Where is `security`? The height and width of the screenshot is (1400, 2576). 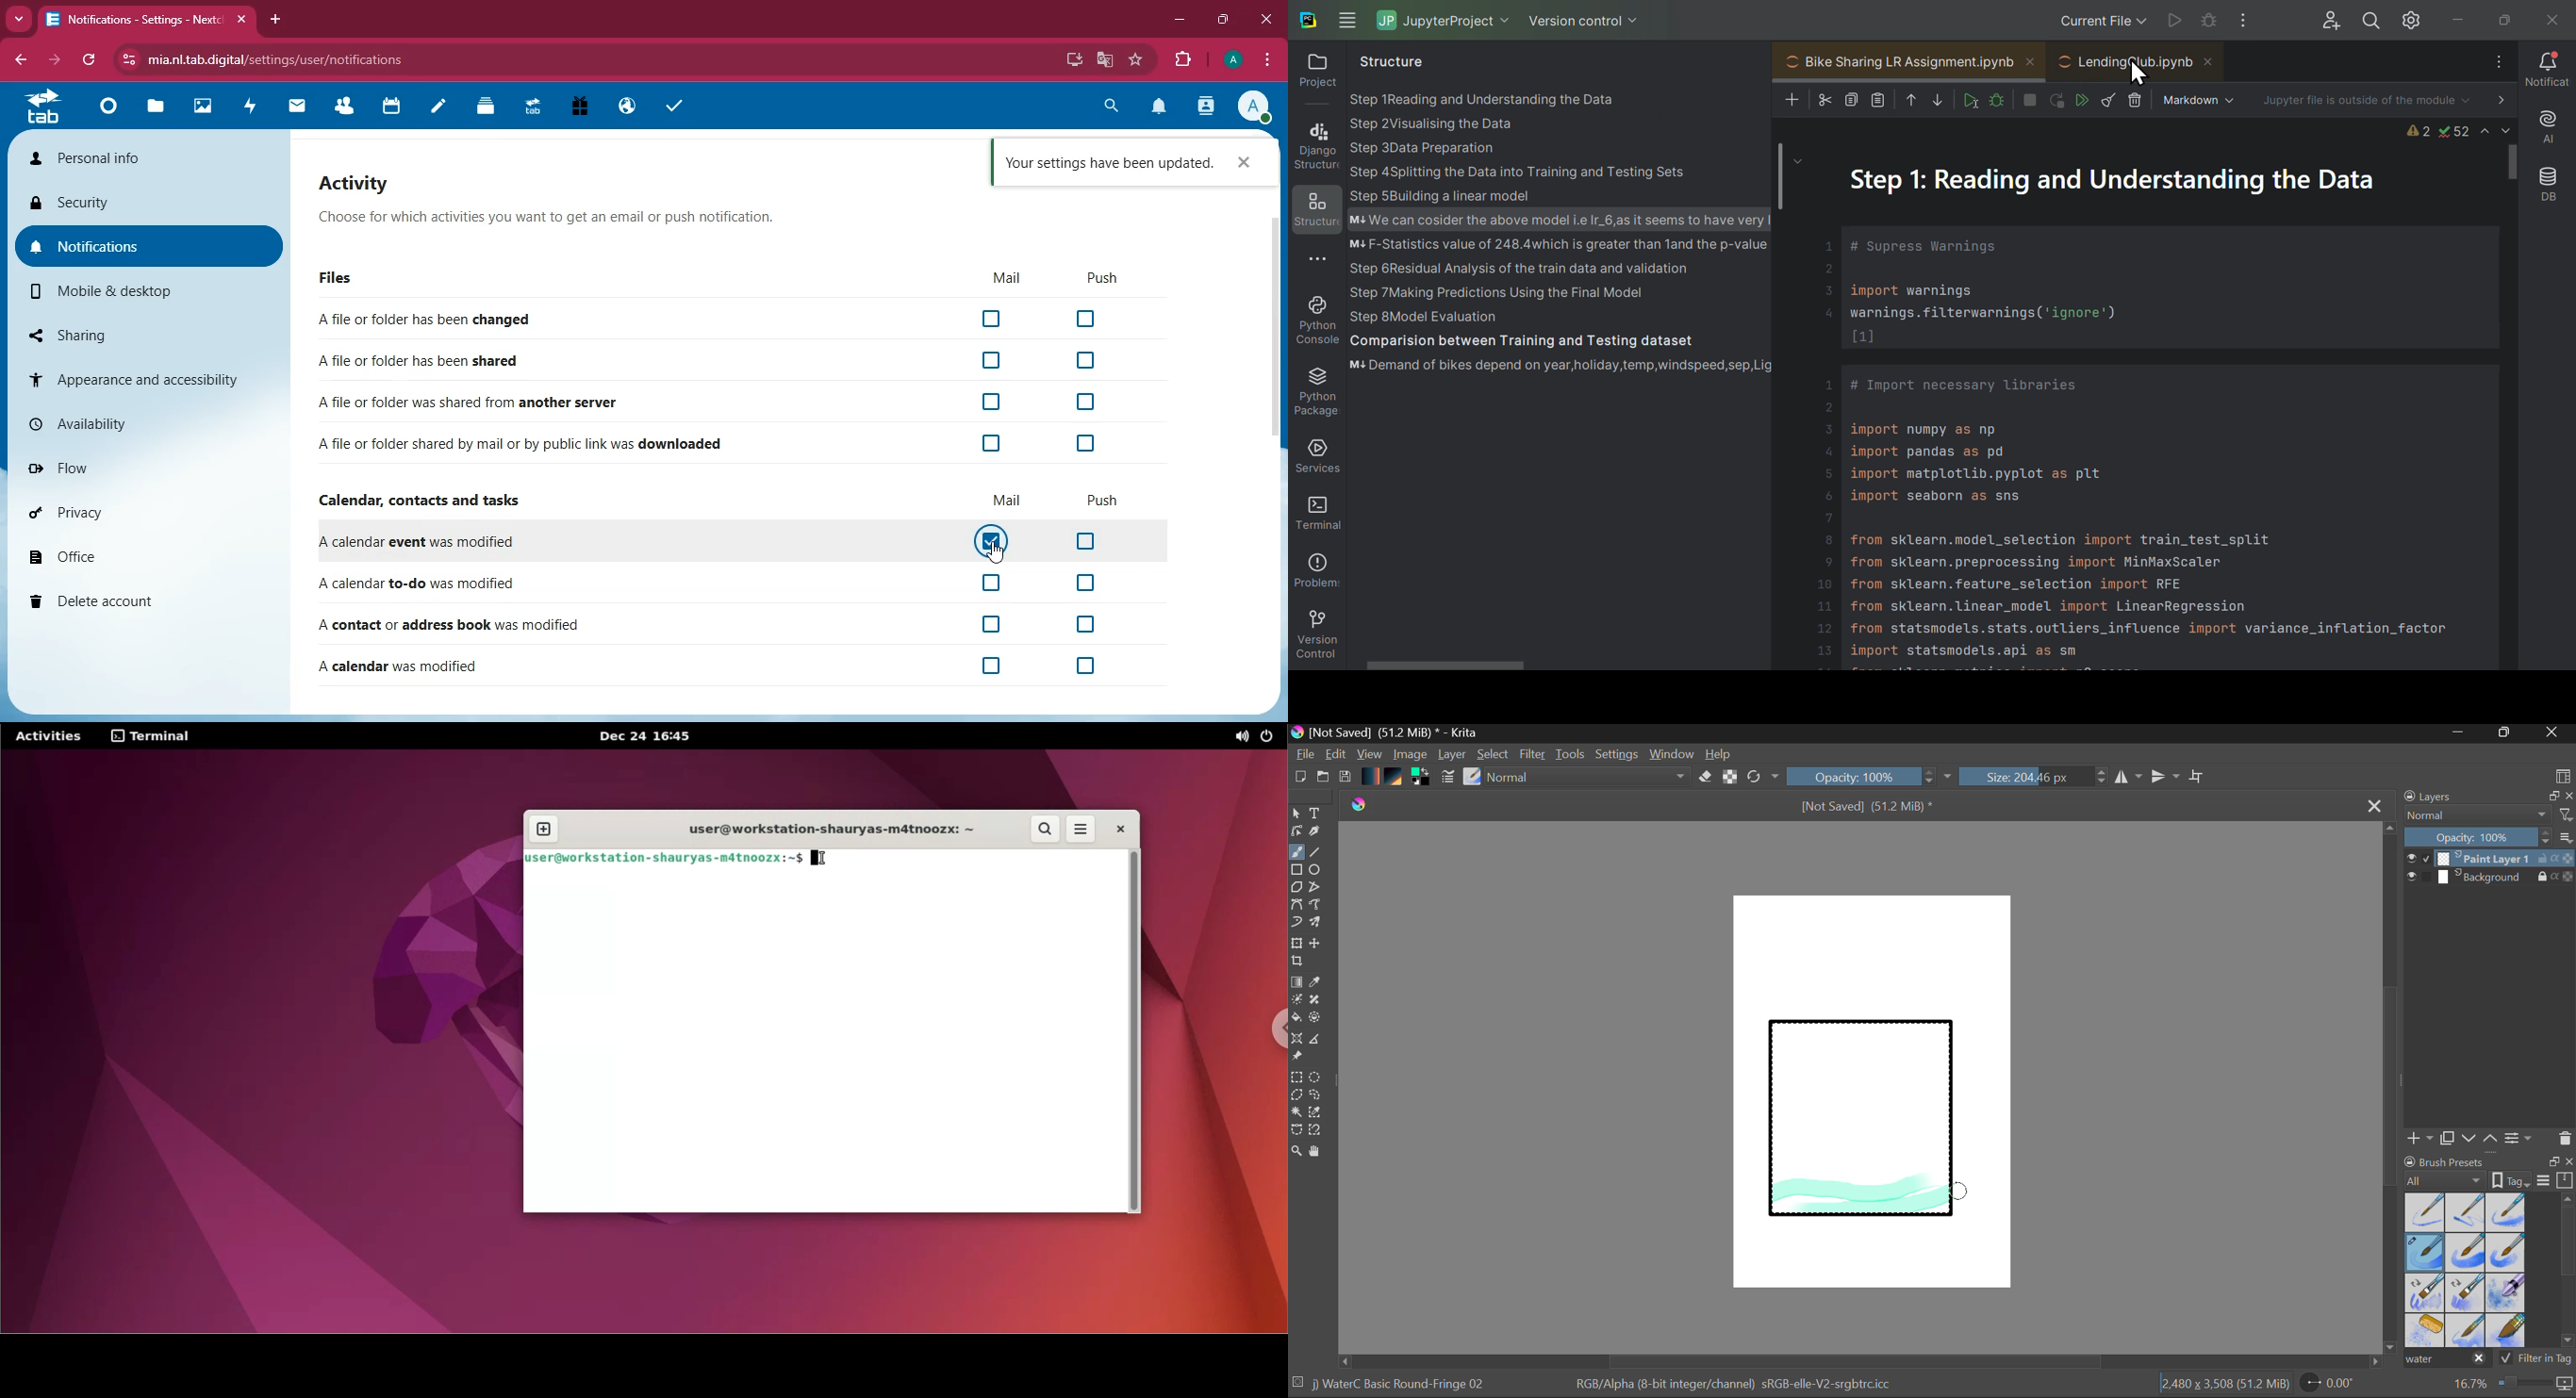
security is located at coordinates (149, 201).